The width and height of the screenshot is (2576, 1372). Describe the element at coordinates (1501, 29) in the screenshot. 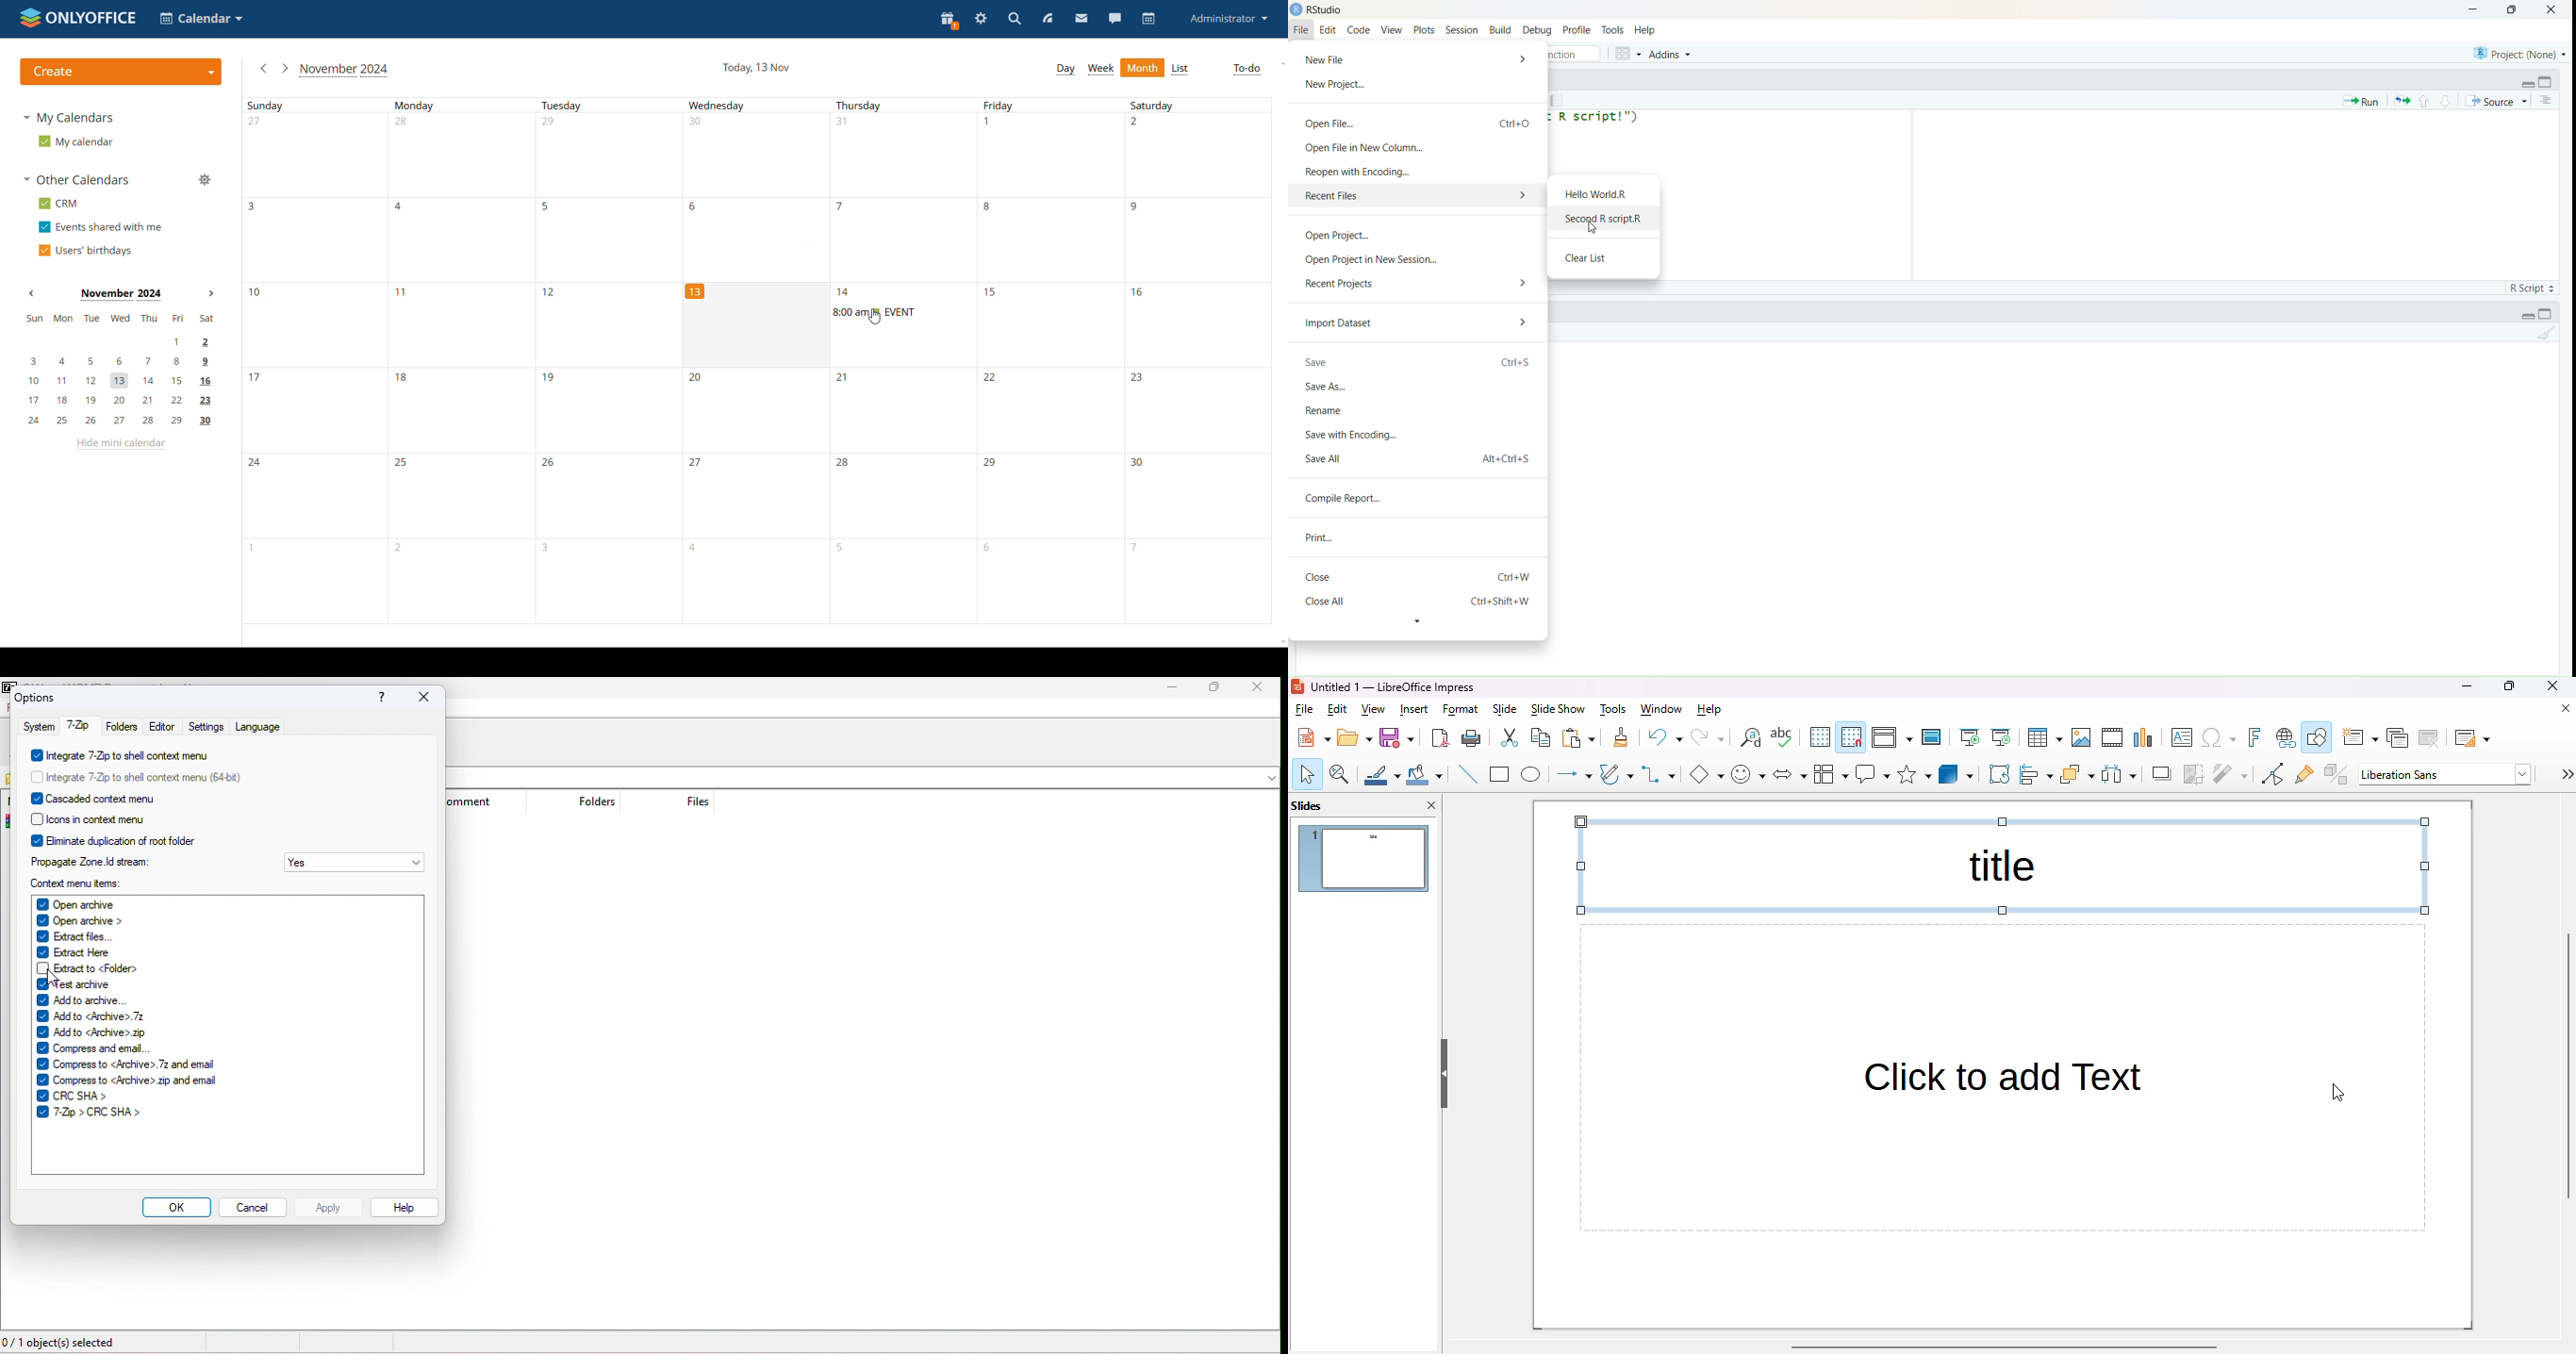

I see `Build` at that location.